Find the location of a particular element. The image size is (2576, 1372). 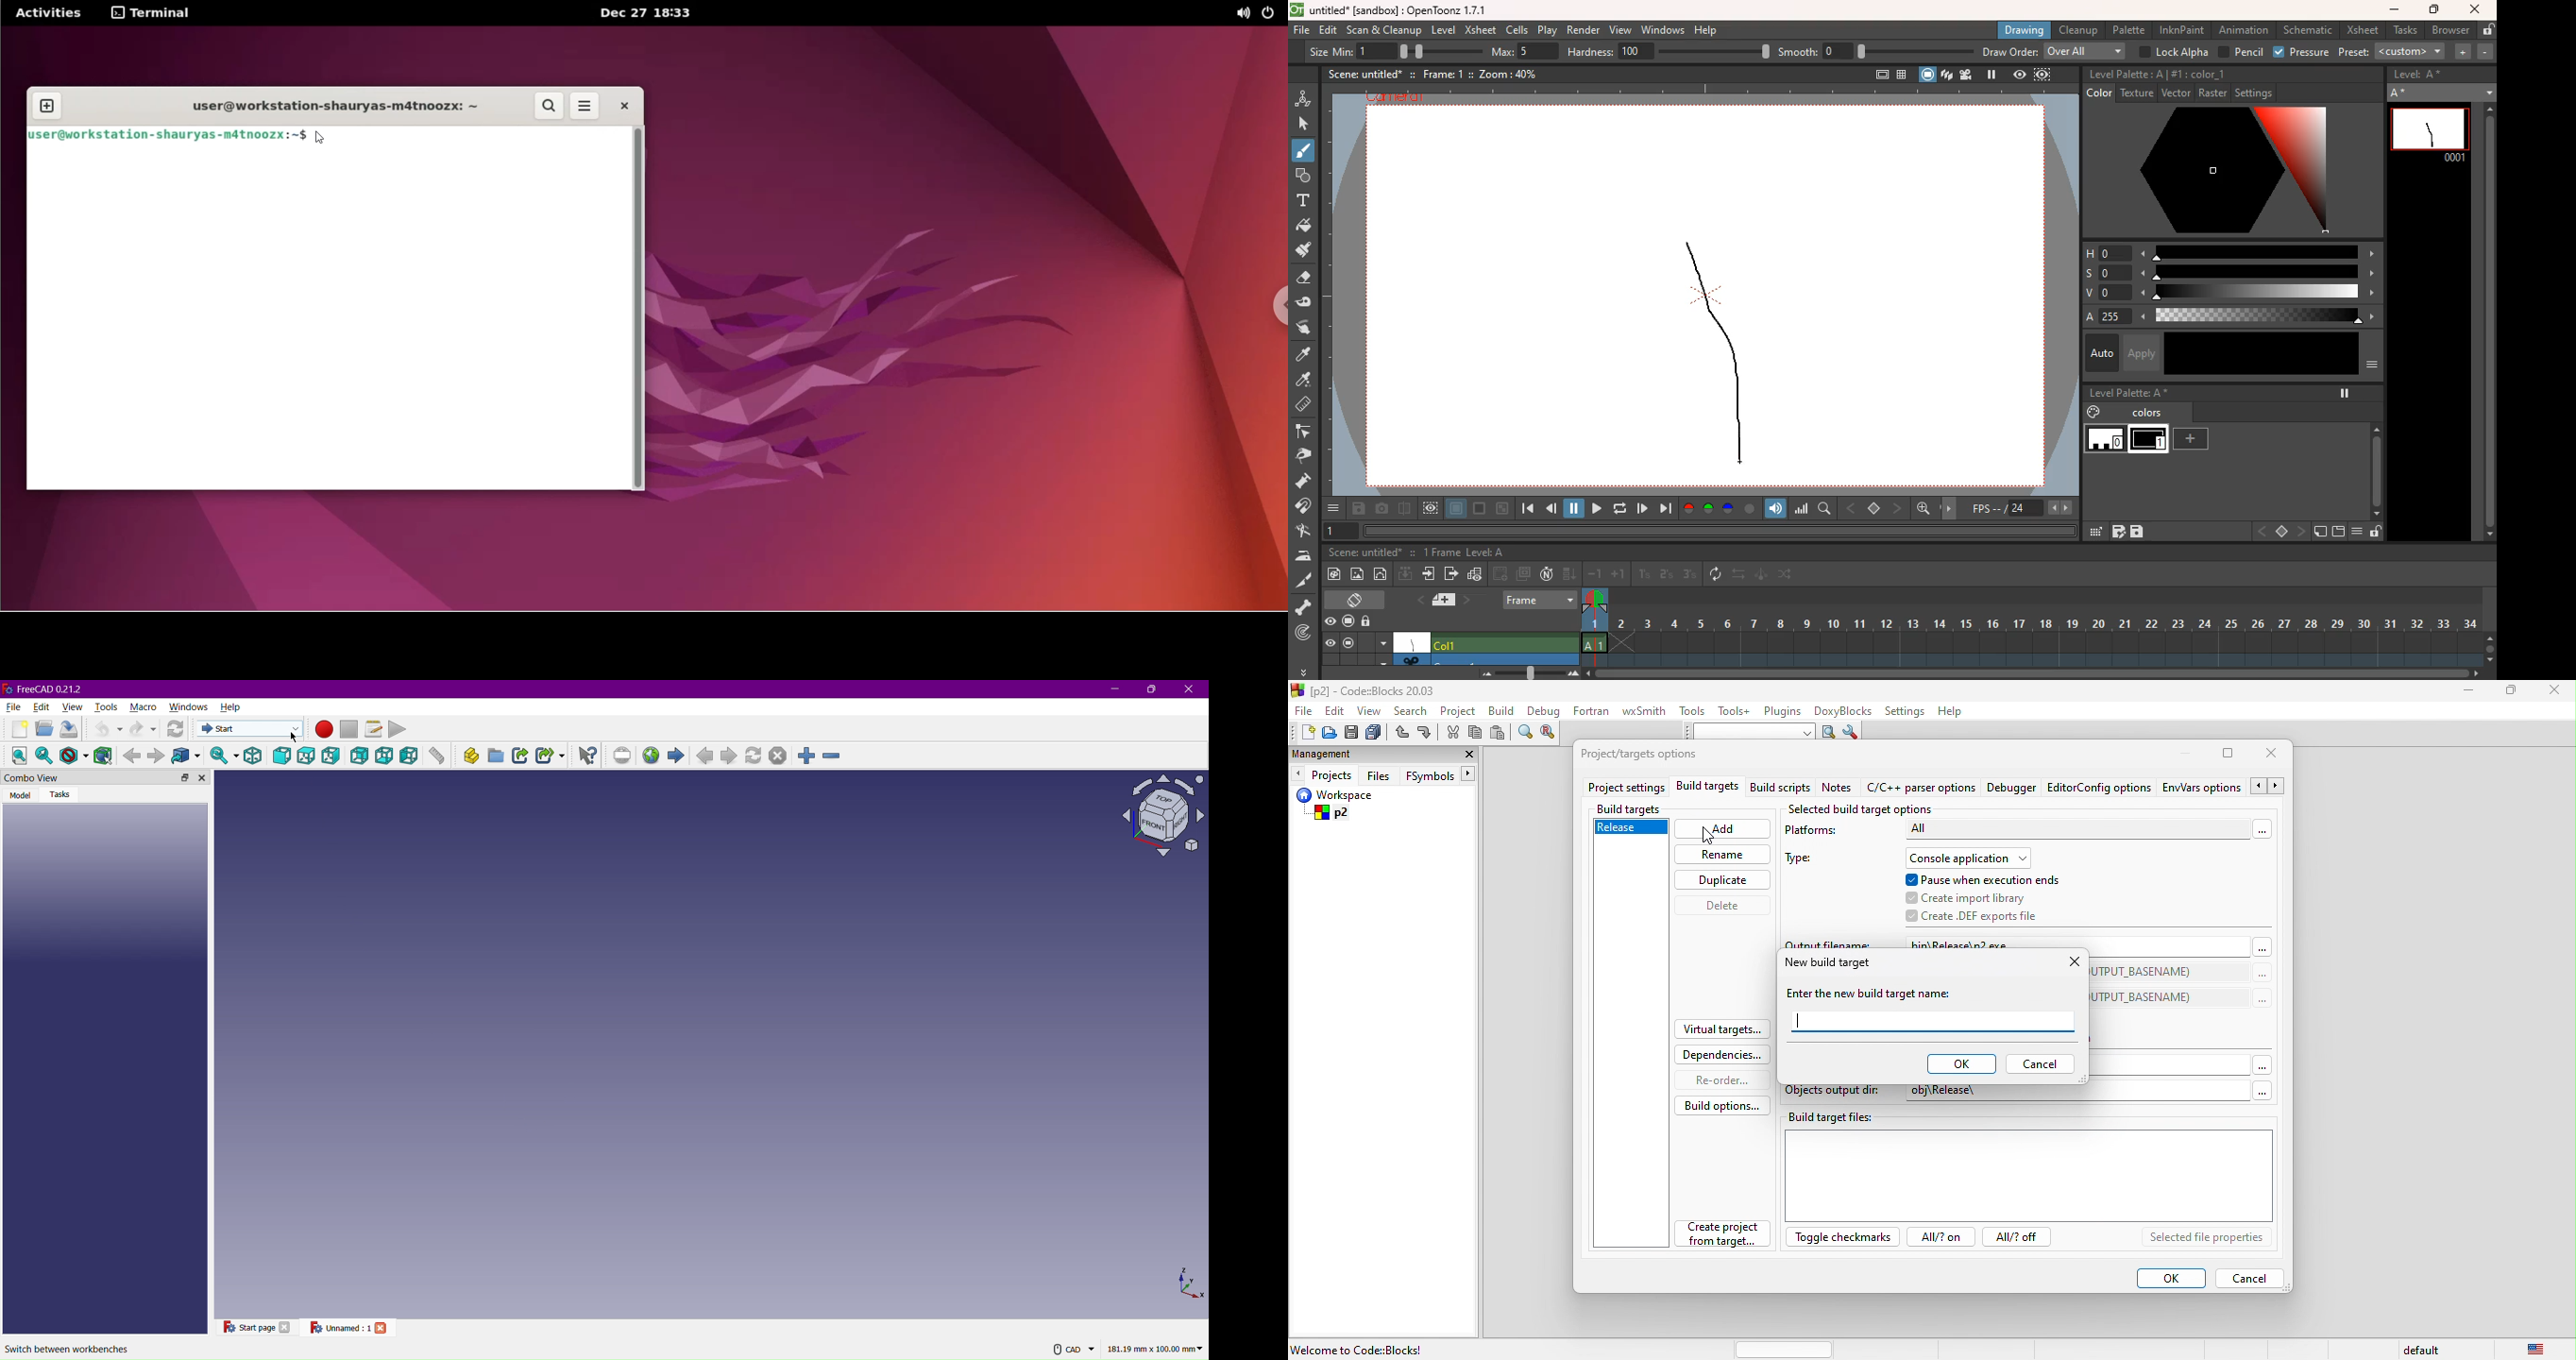

menu is located at coordinates (1383, 642).